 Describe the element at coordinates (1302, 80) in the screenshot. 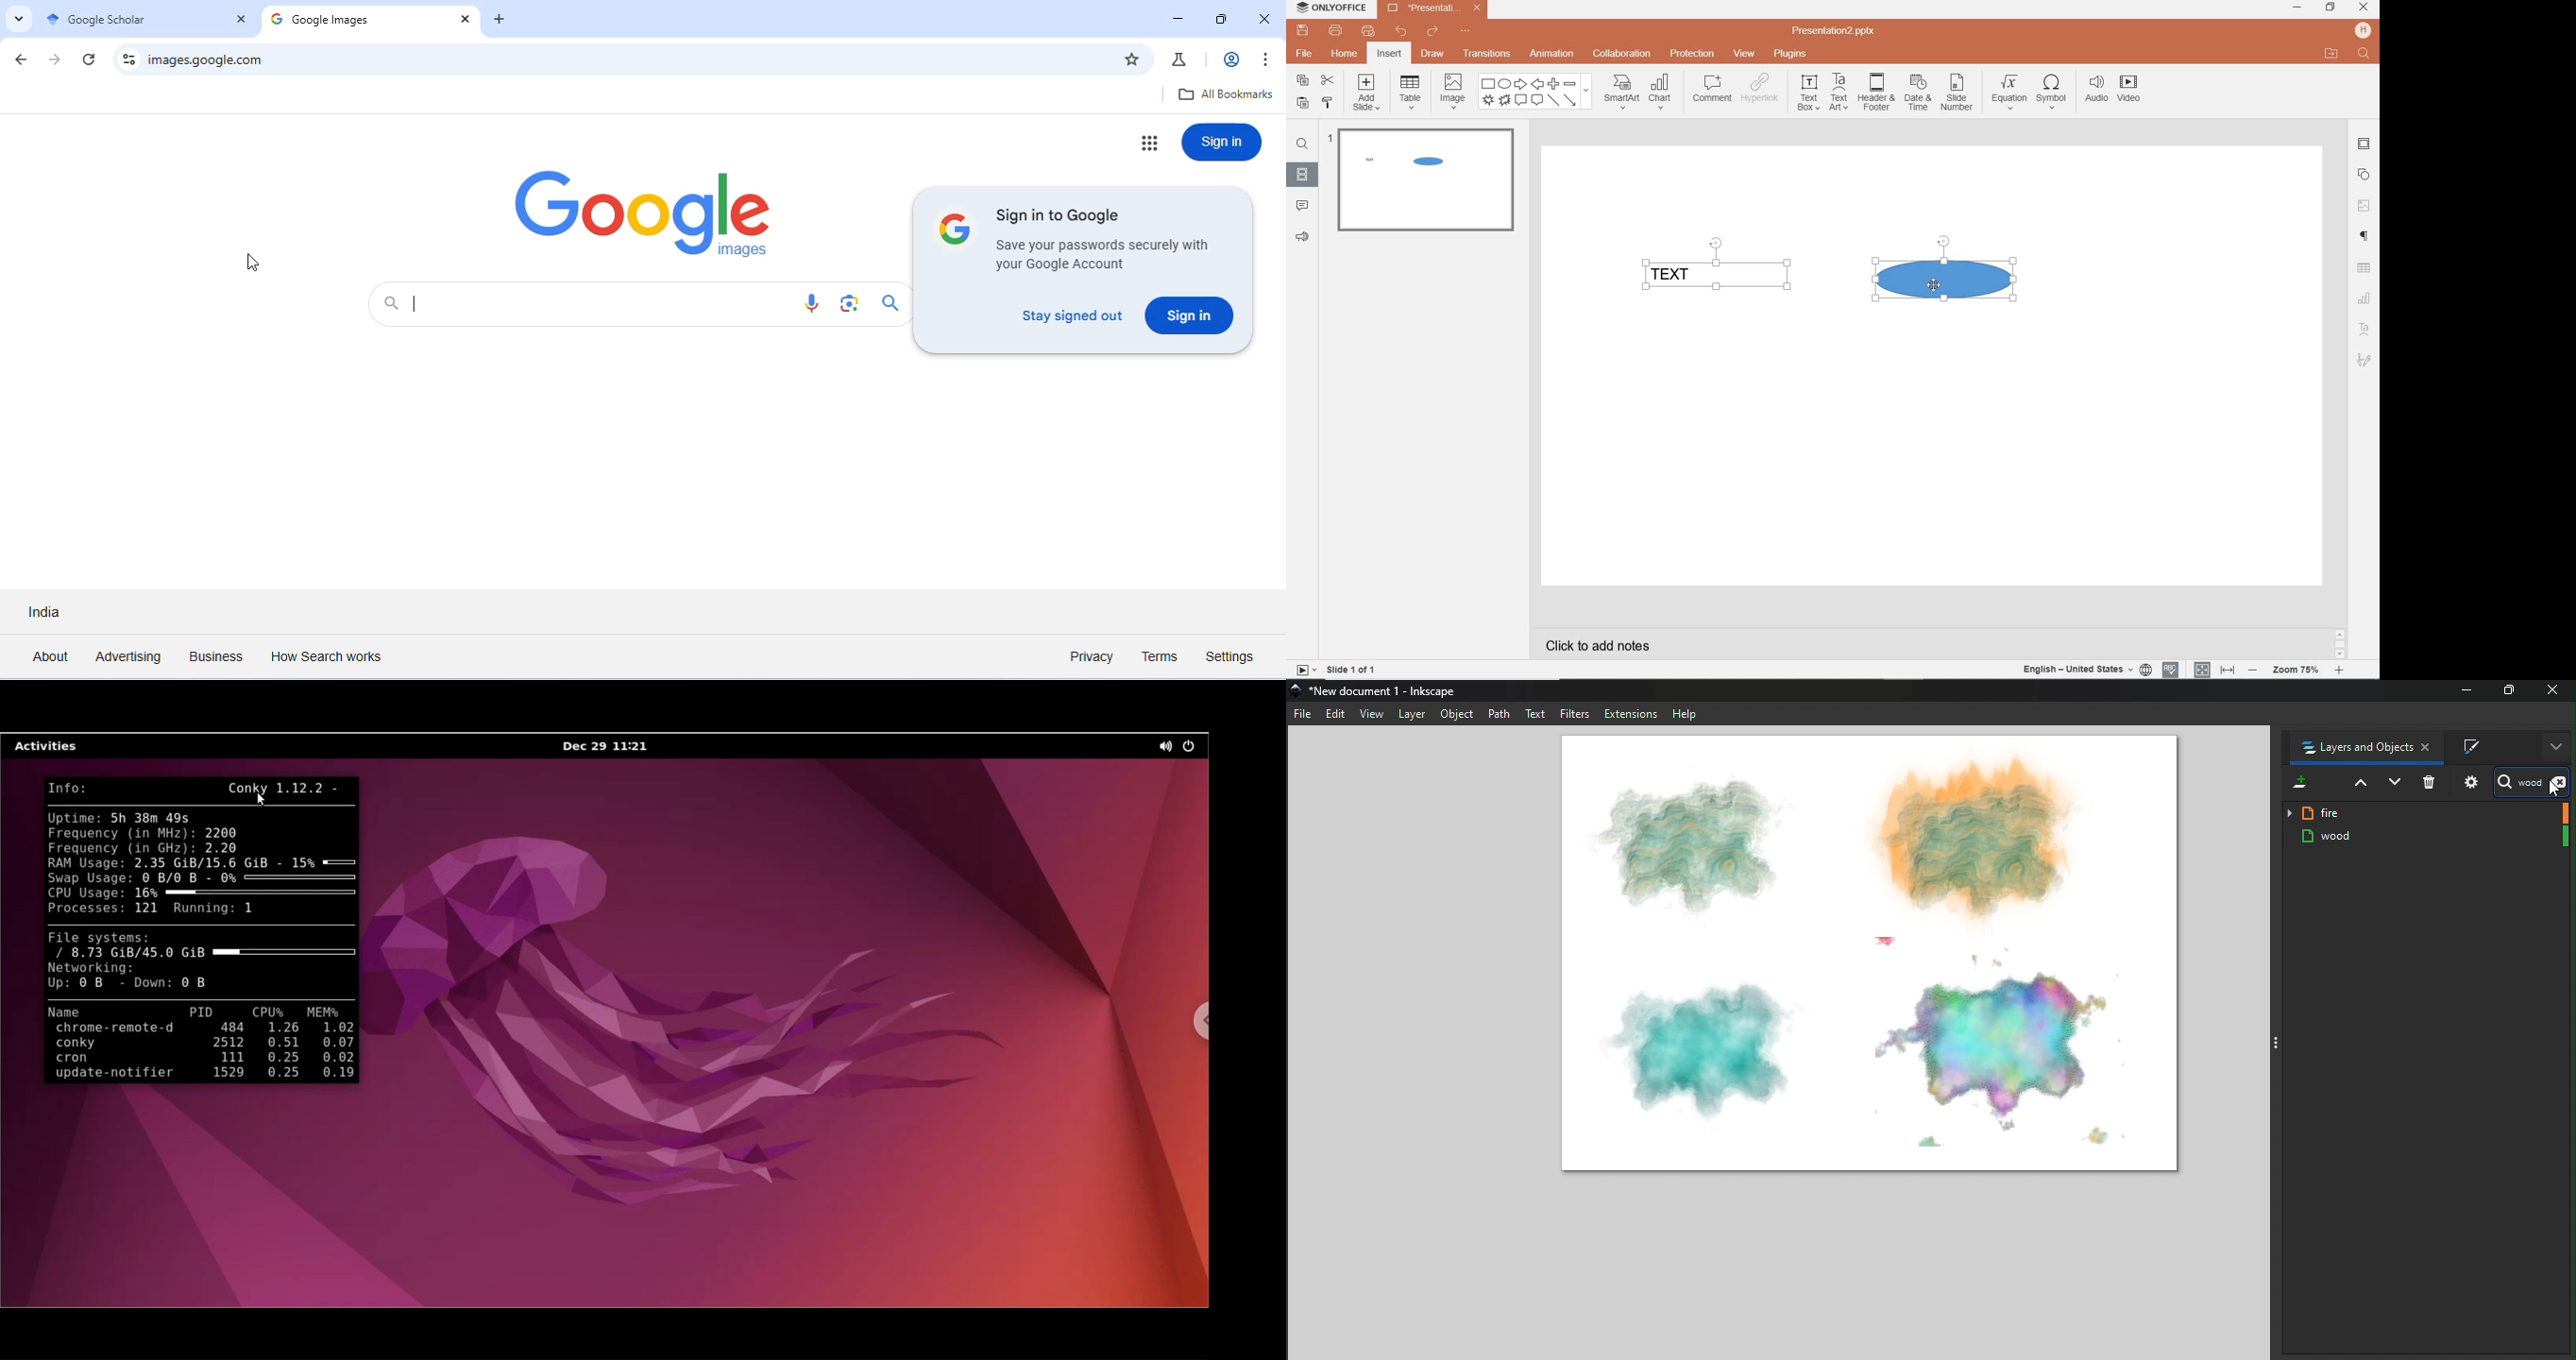

I see `copy` at that location.